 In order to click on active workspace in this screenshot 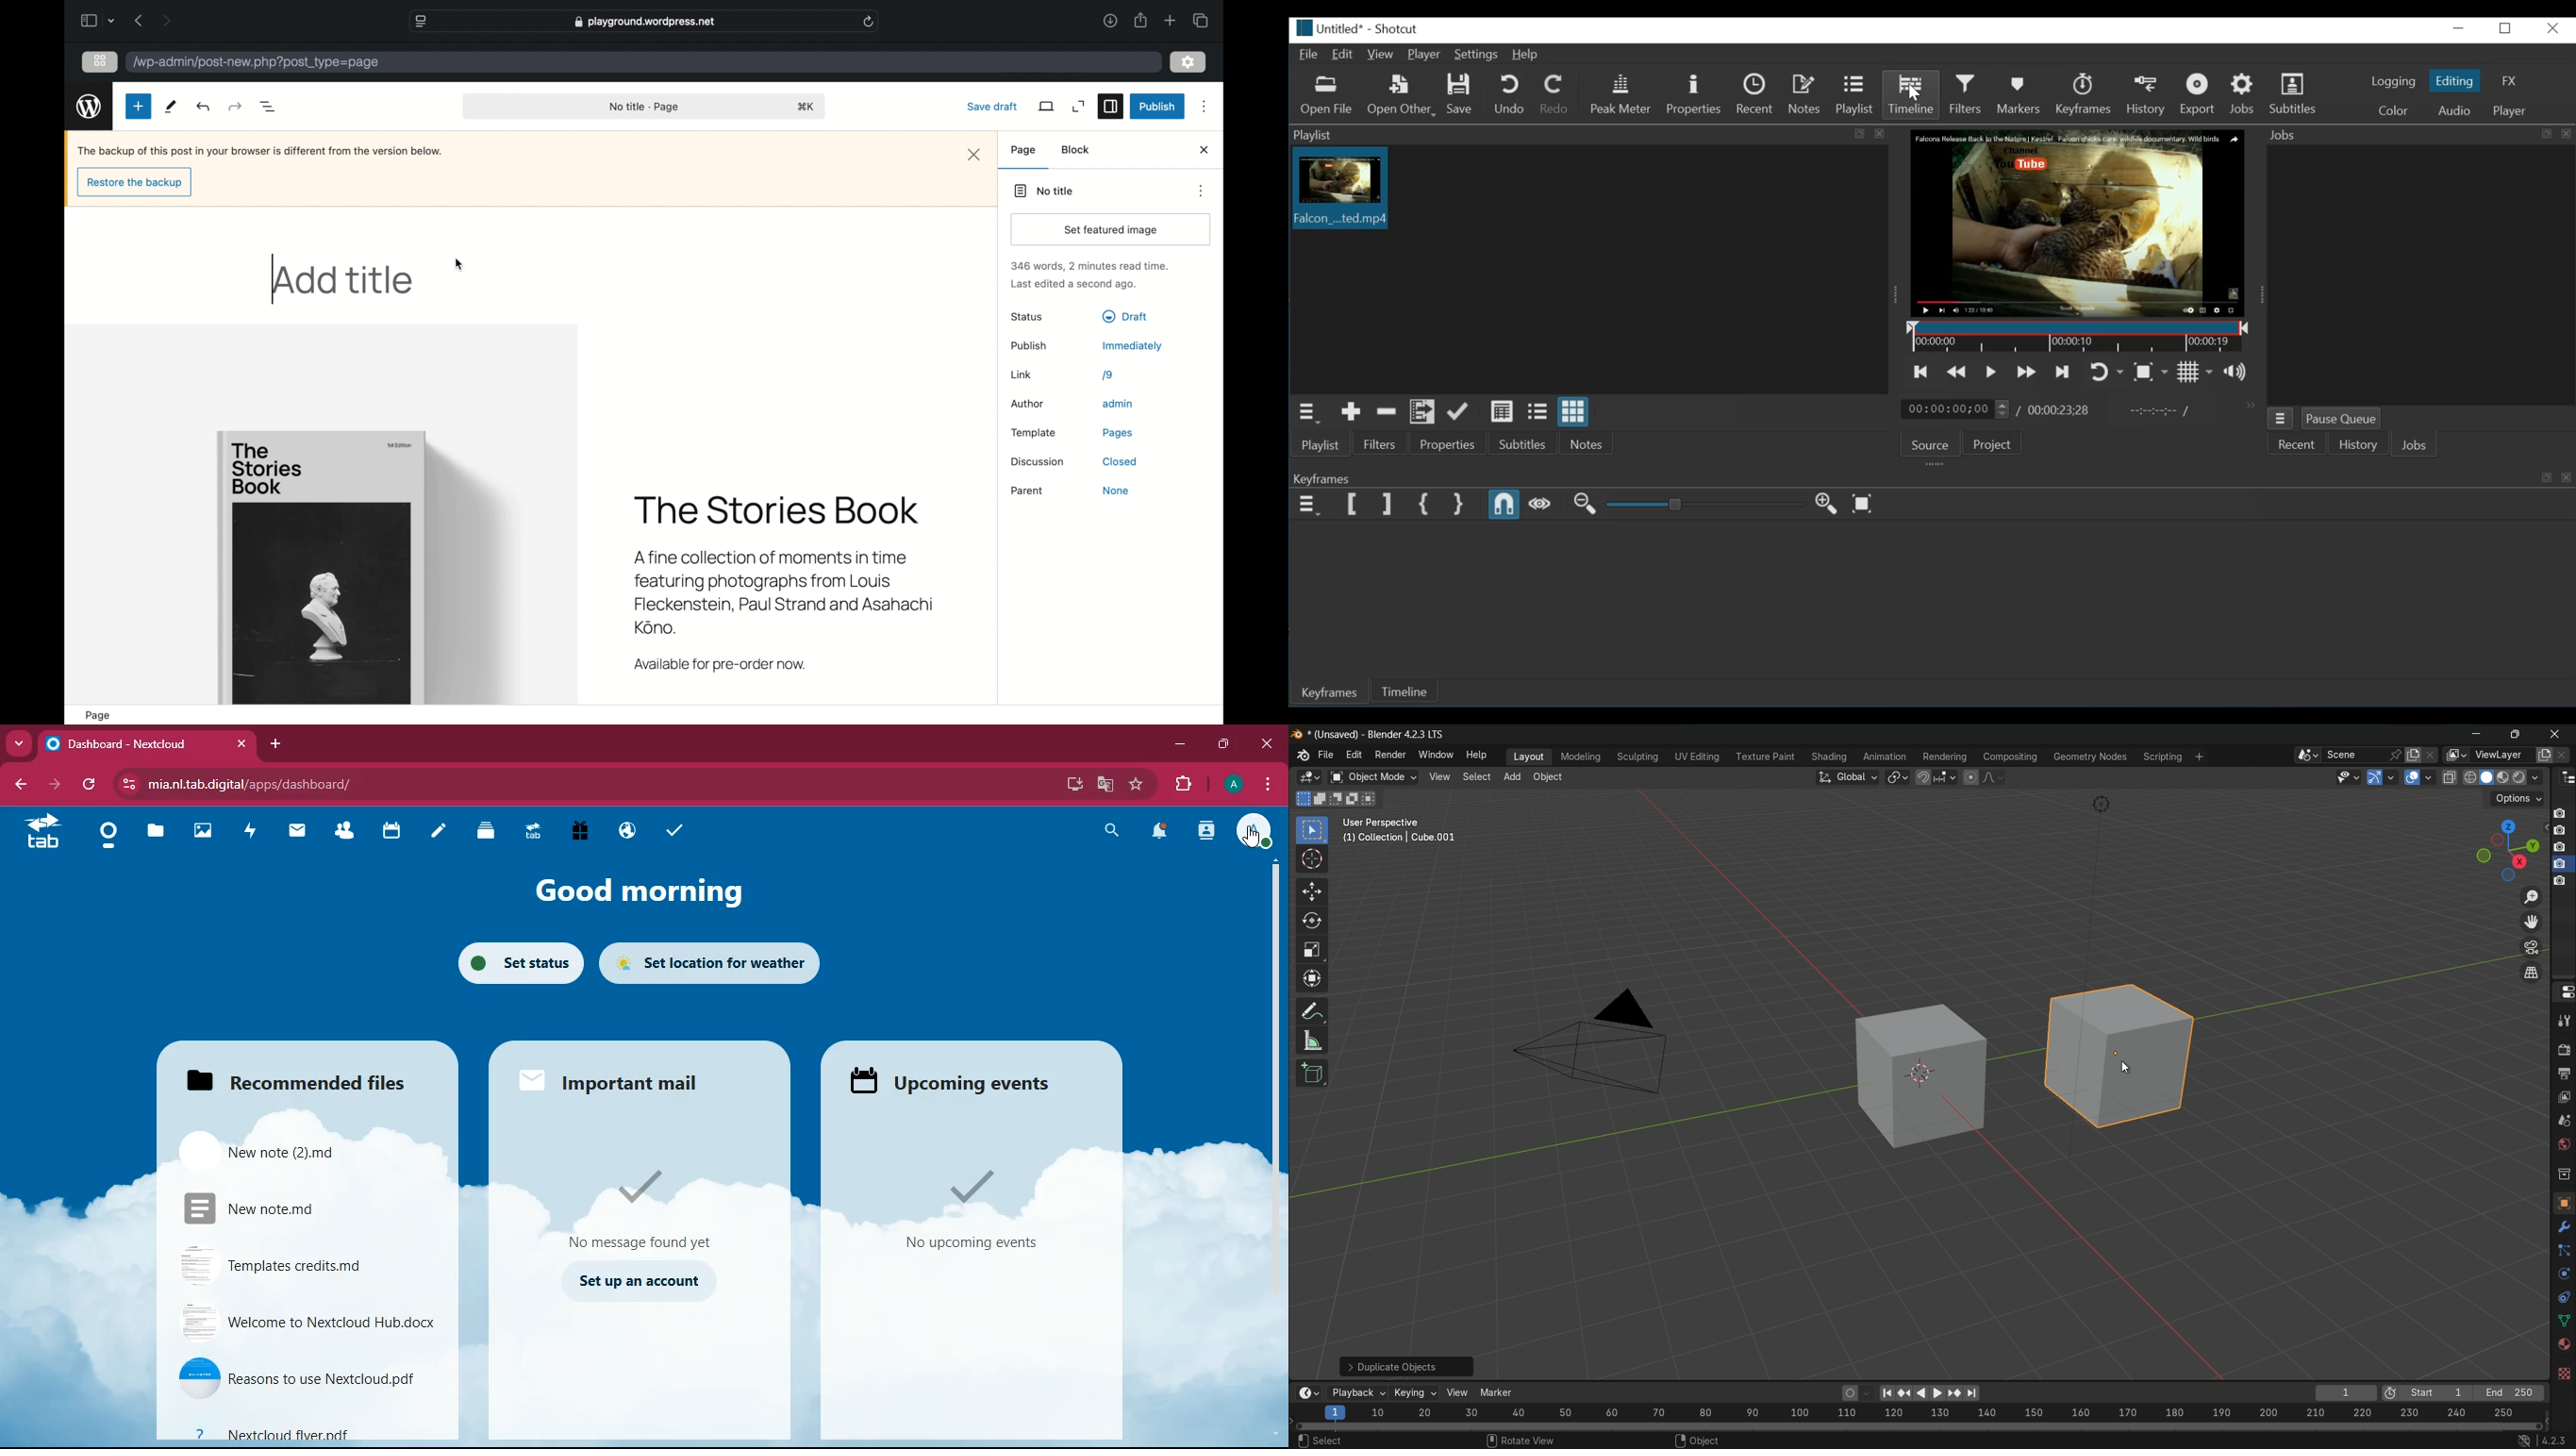, I will do `click(2454, 755)`.